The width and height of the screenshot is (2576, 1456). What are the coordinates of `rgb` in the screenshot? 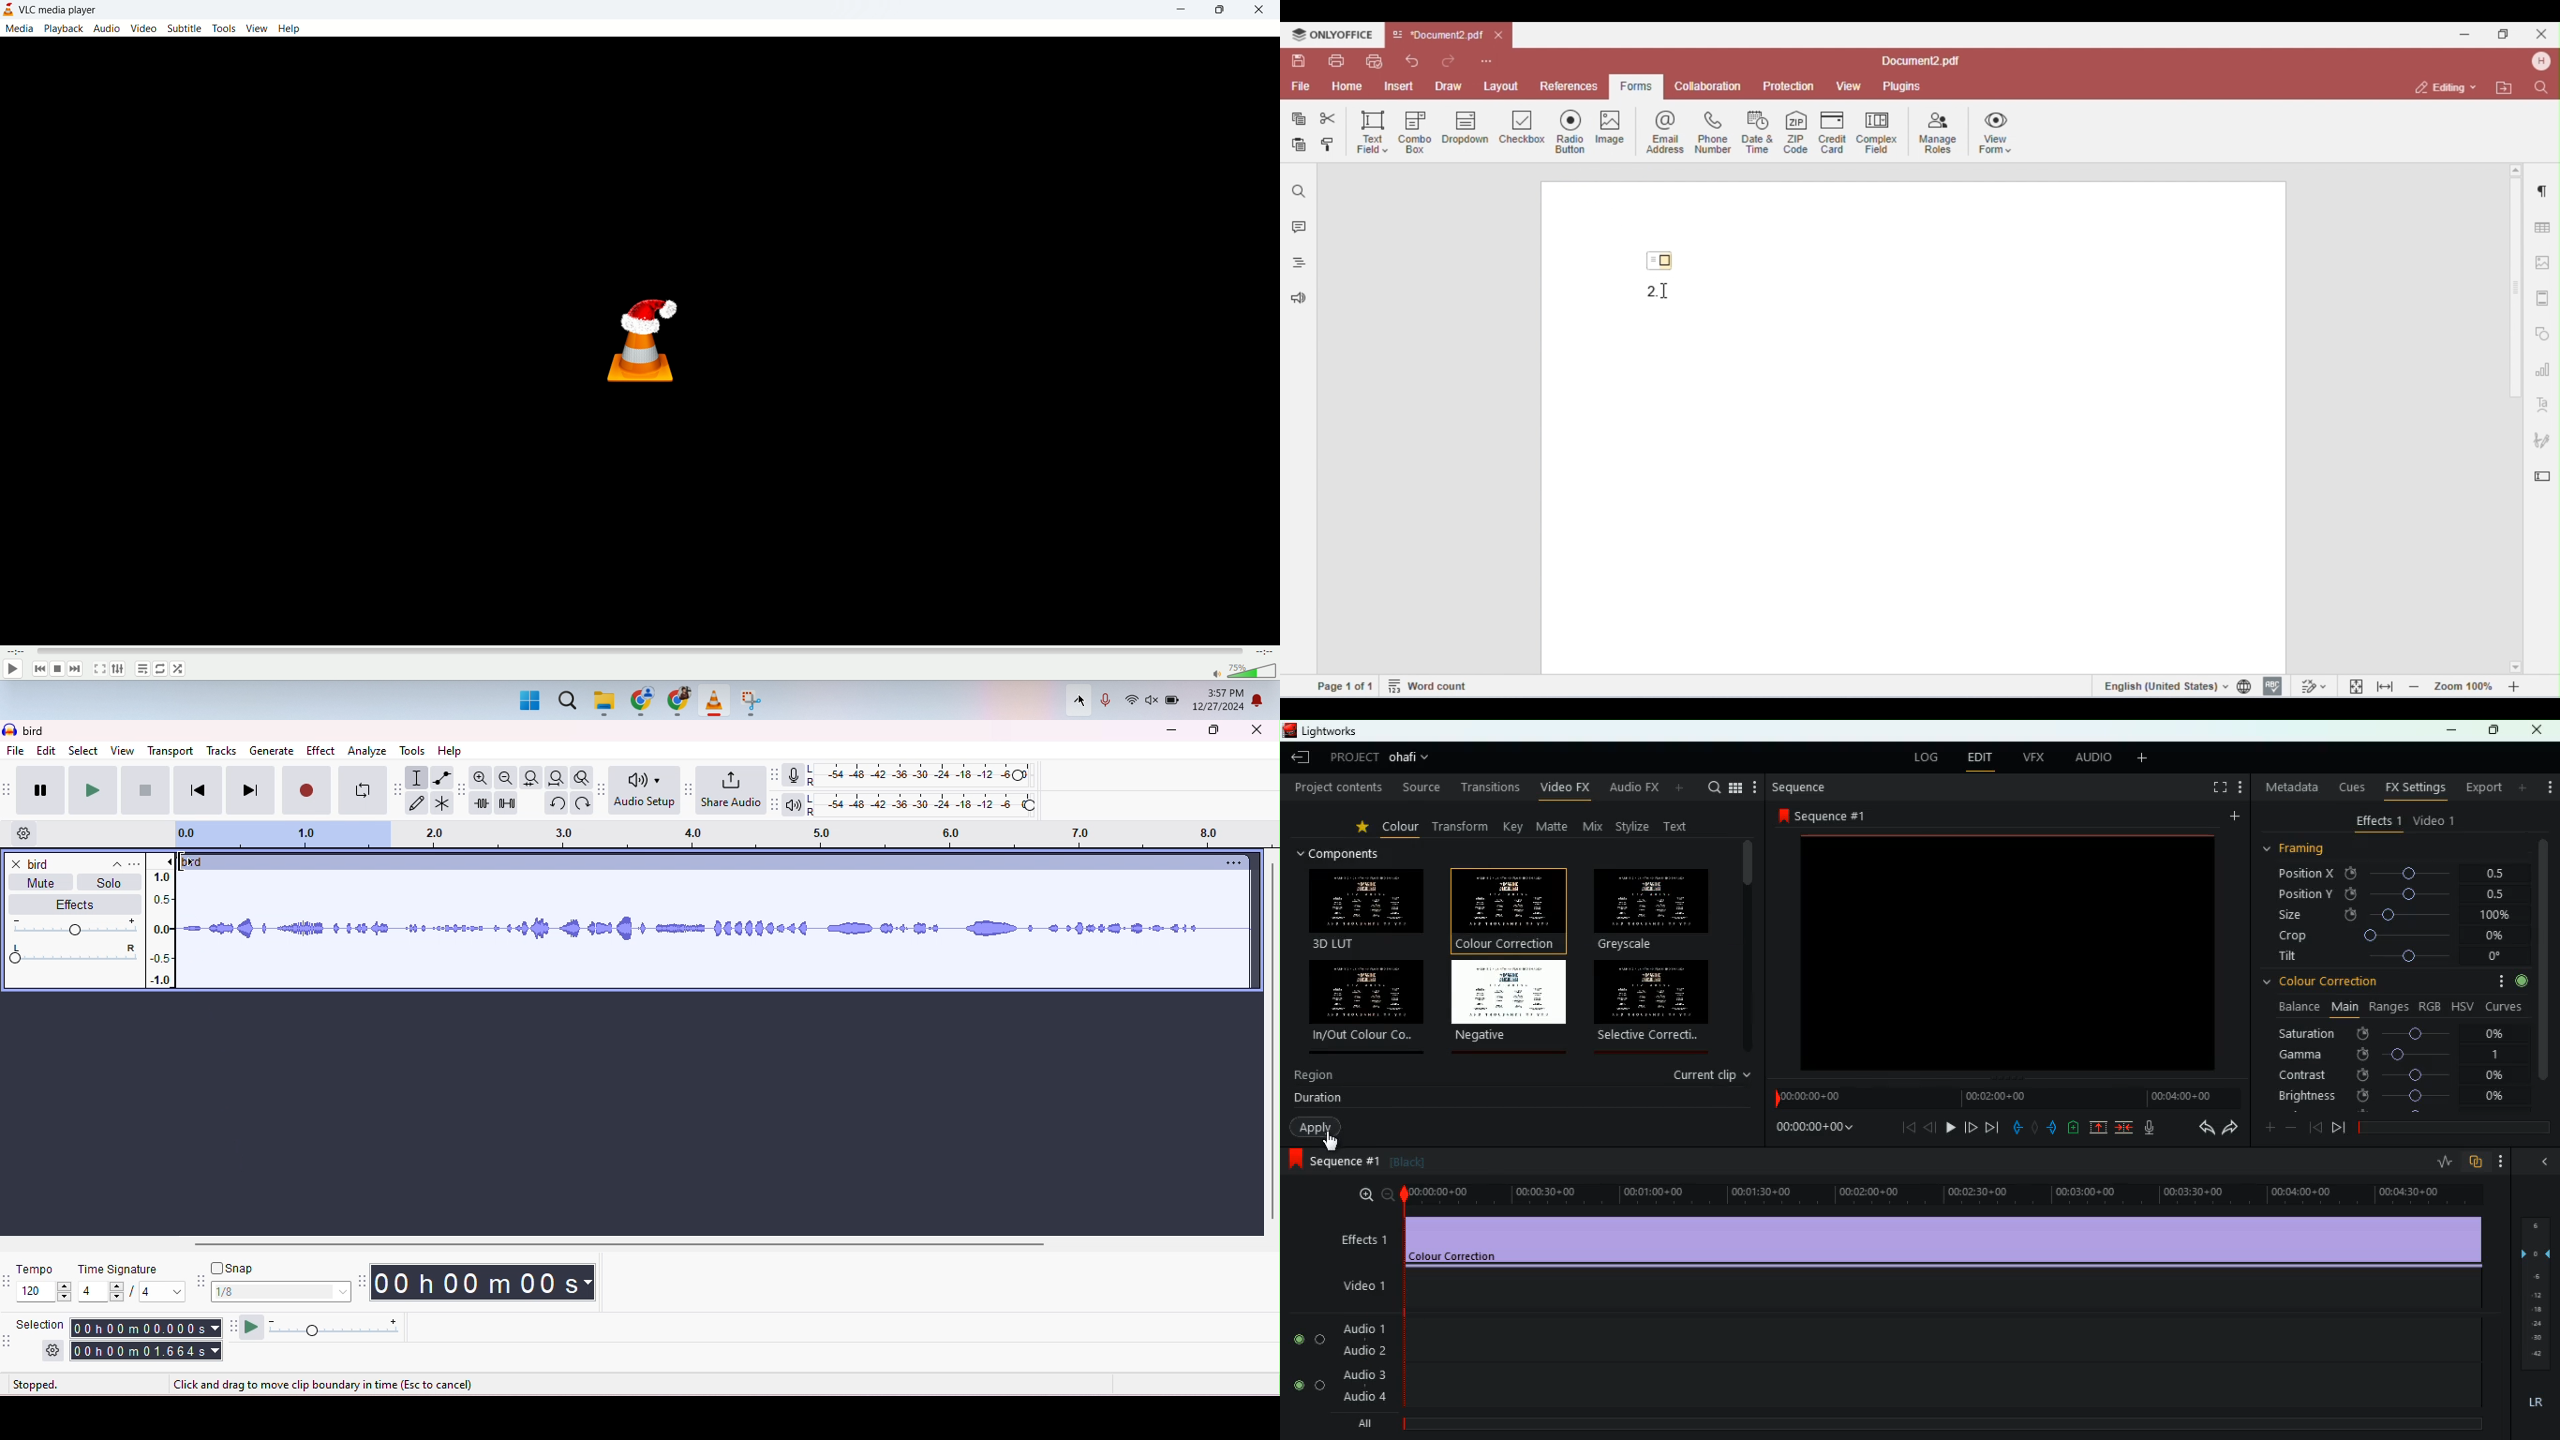 It's located at (2431, 1007).